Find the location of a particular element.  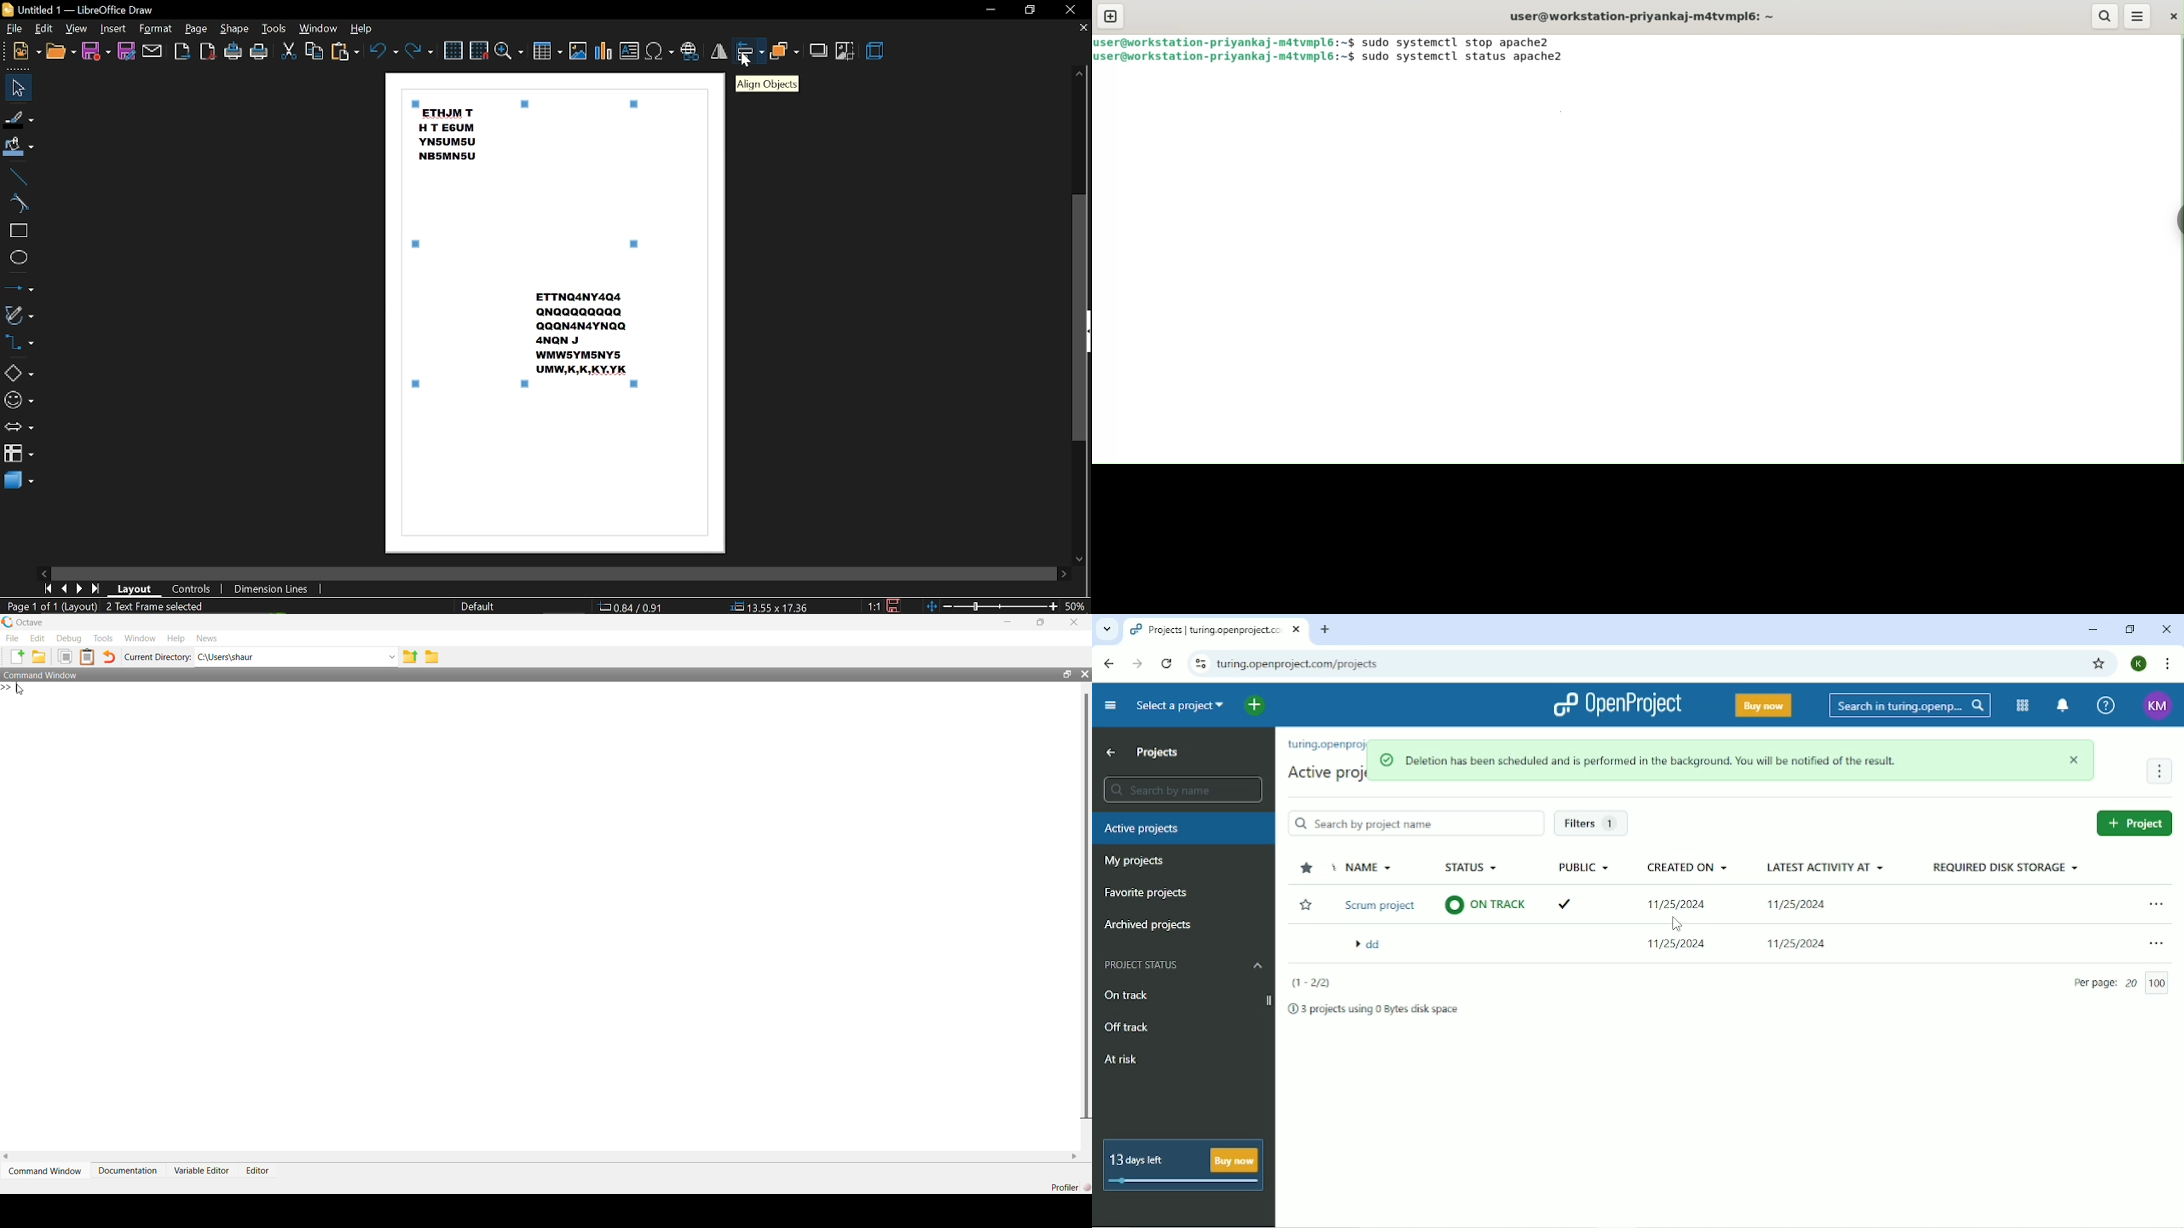

At risk is located at coordinates (1123, 1062).